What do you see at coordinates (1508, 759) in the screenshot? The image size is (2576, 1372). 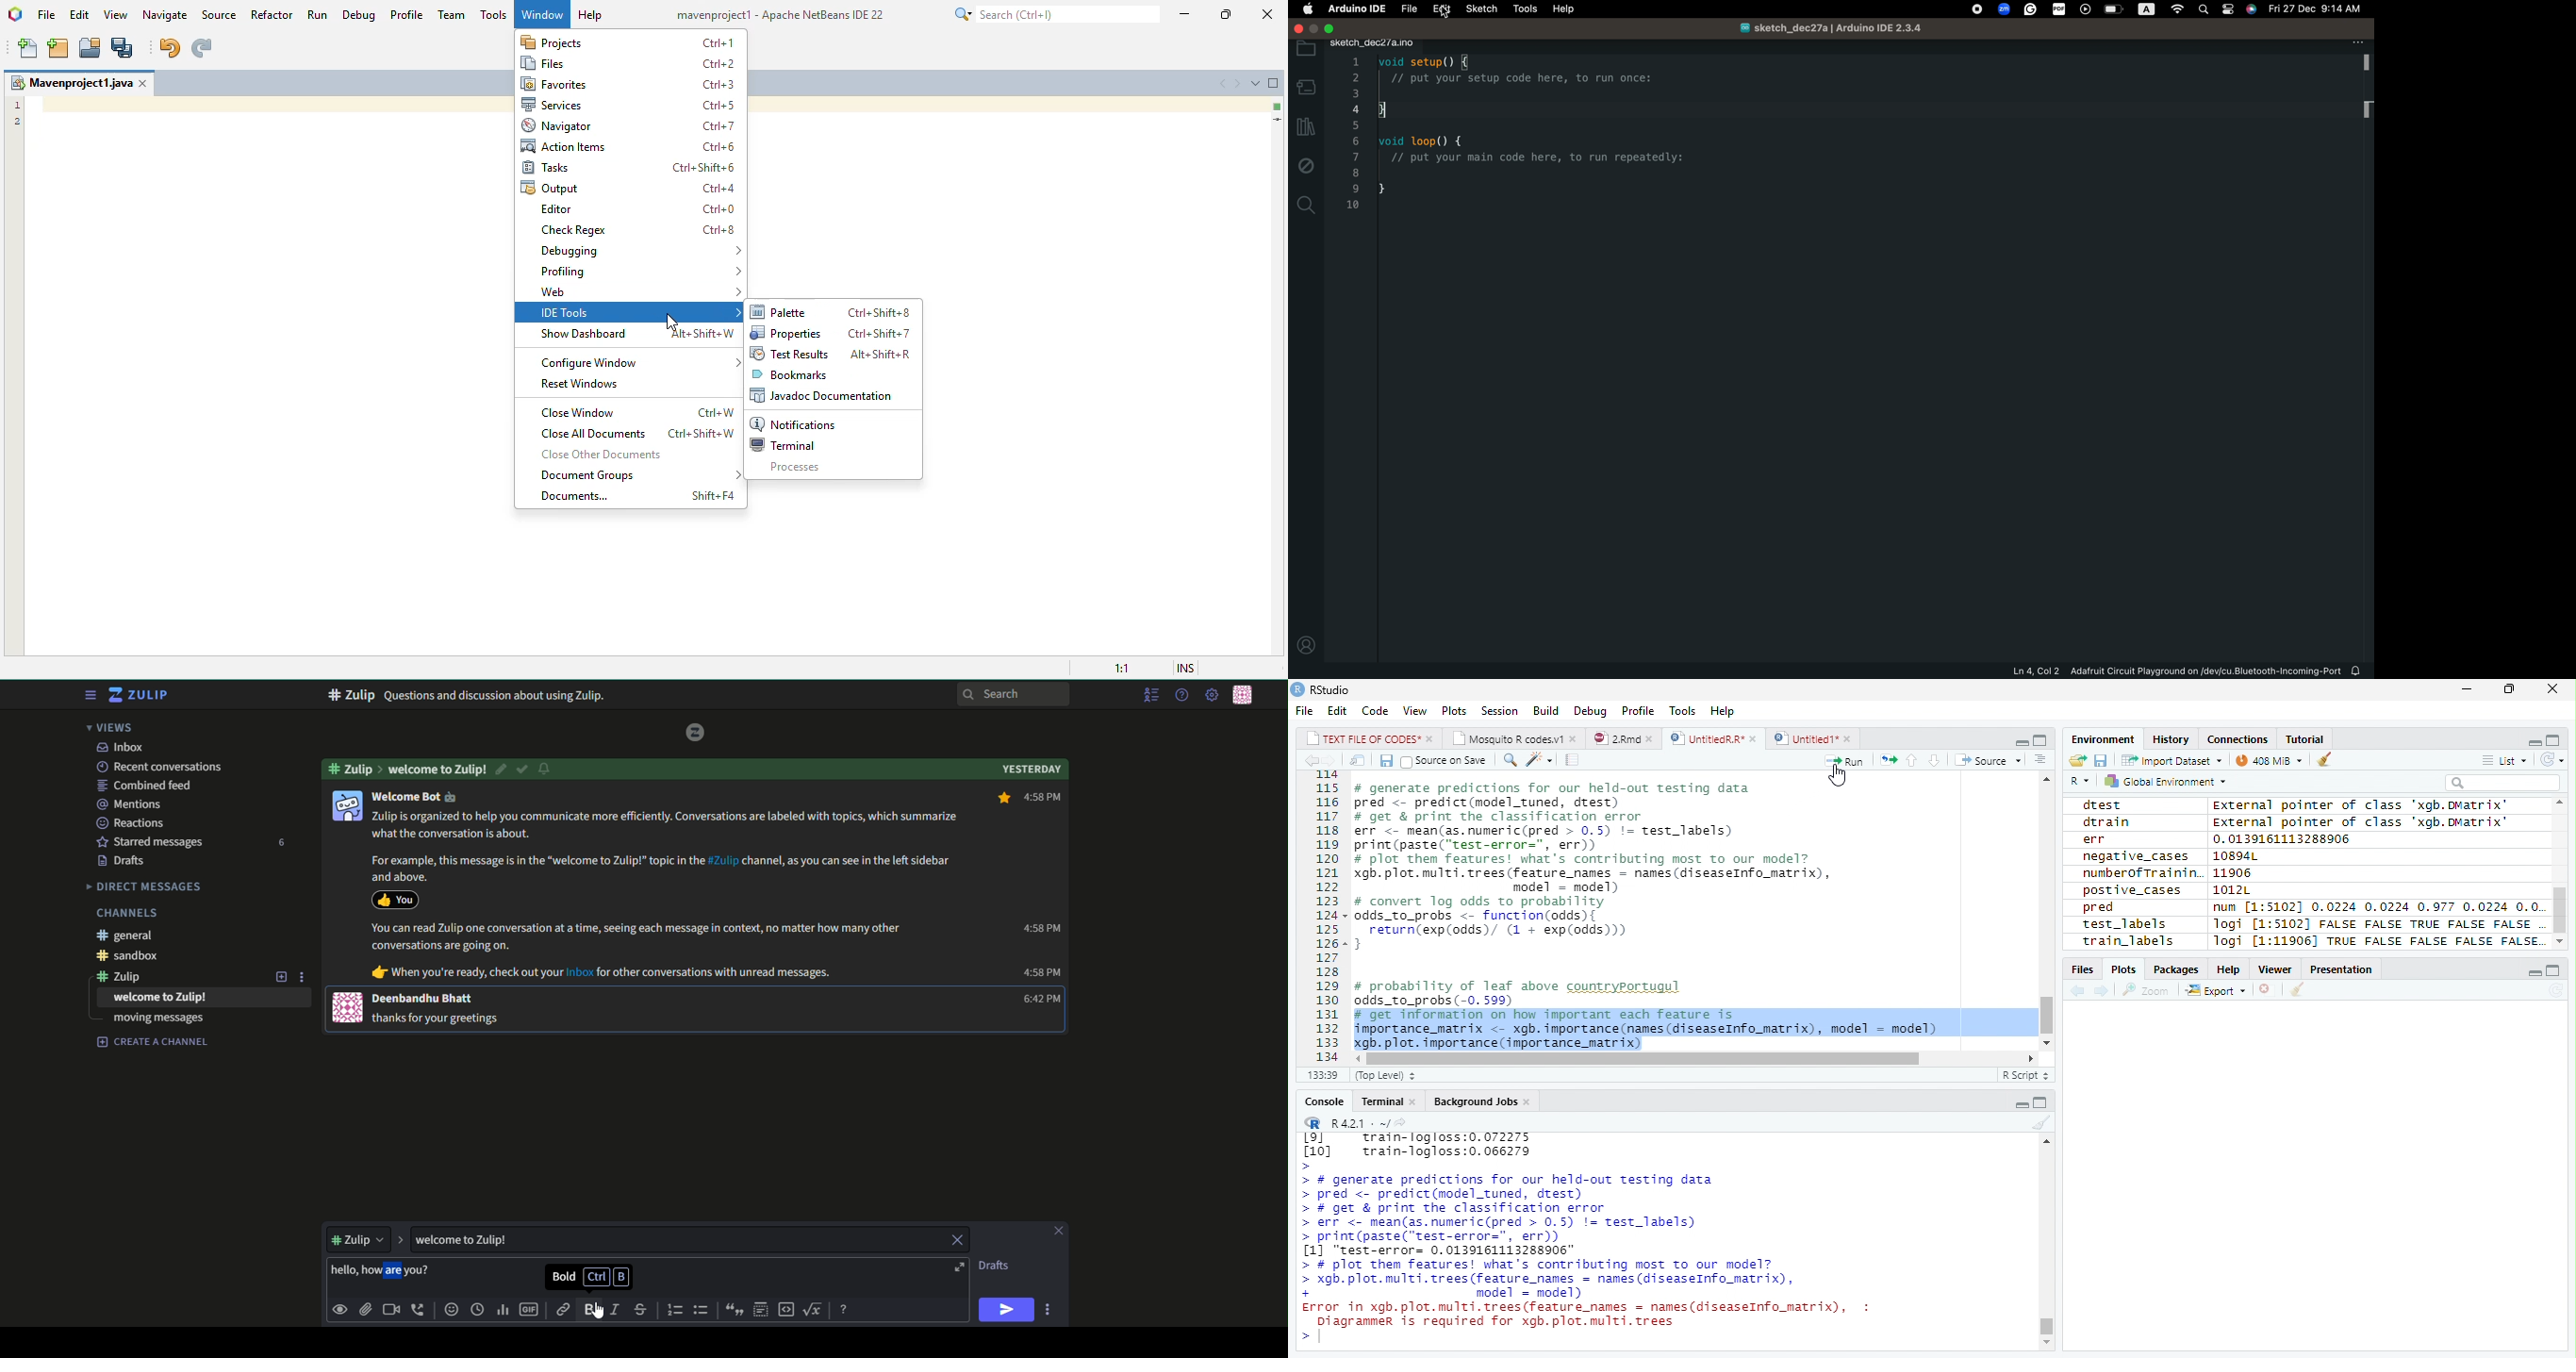 I see `Find/Replace` at bounding box center [1508, 759].